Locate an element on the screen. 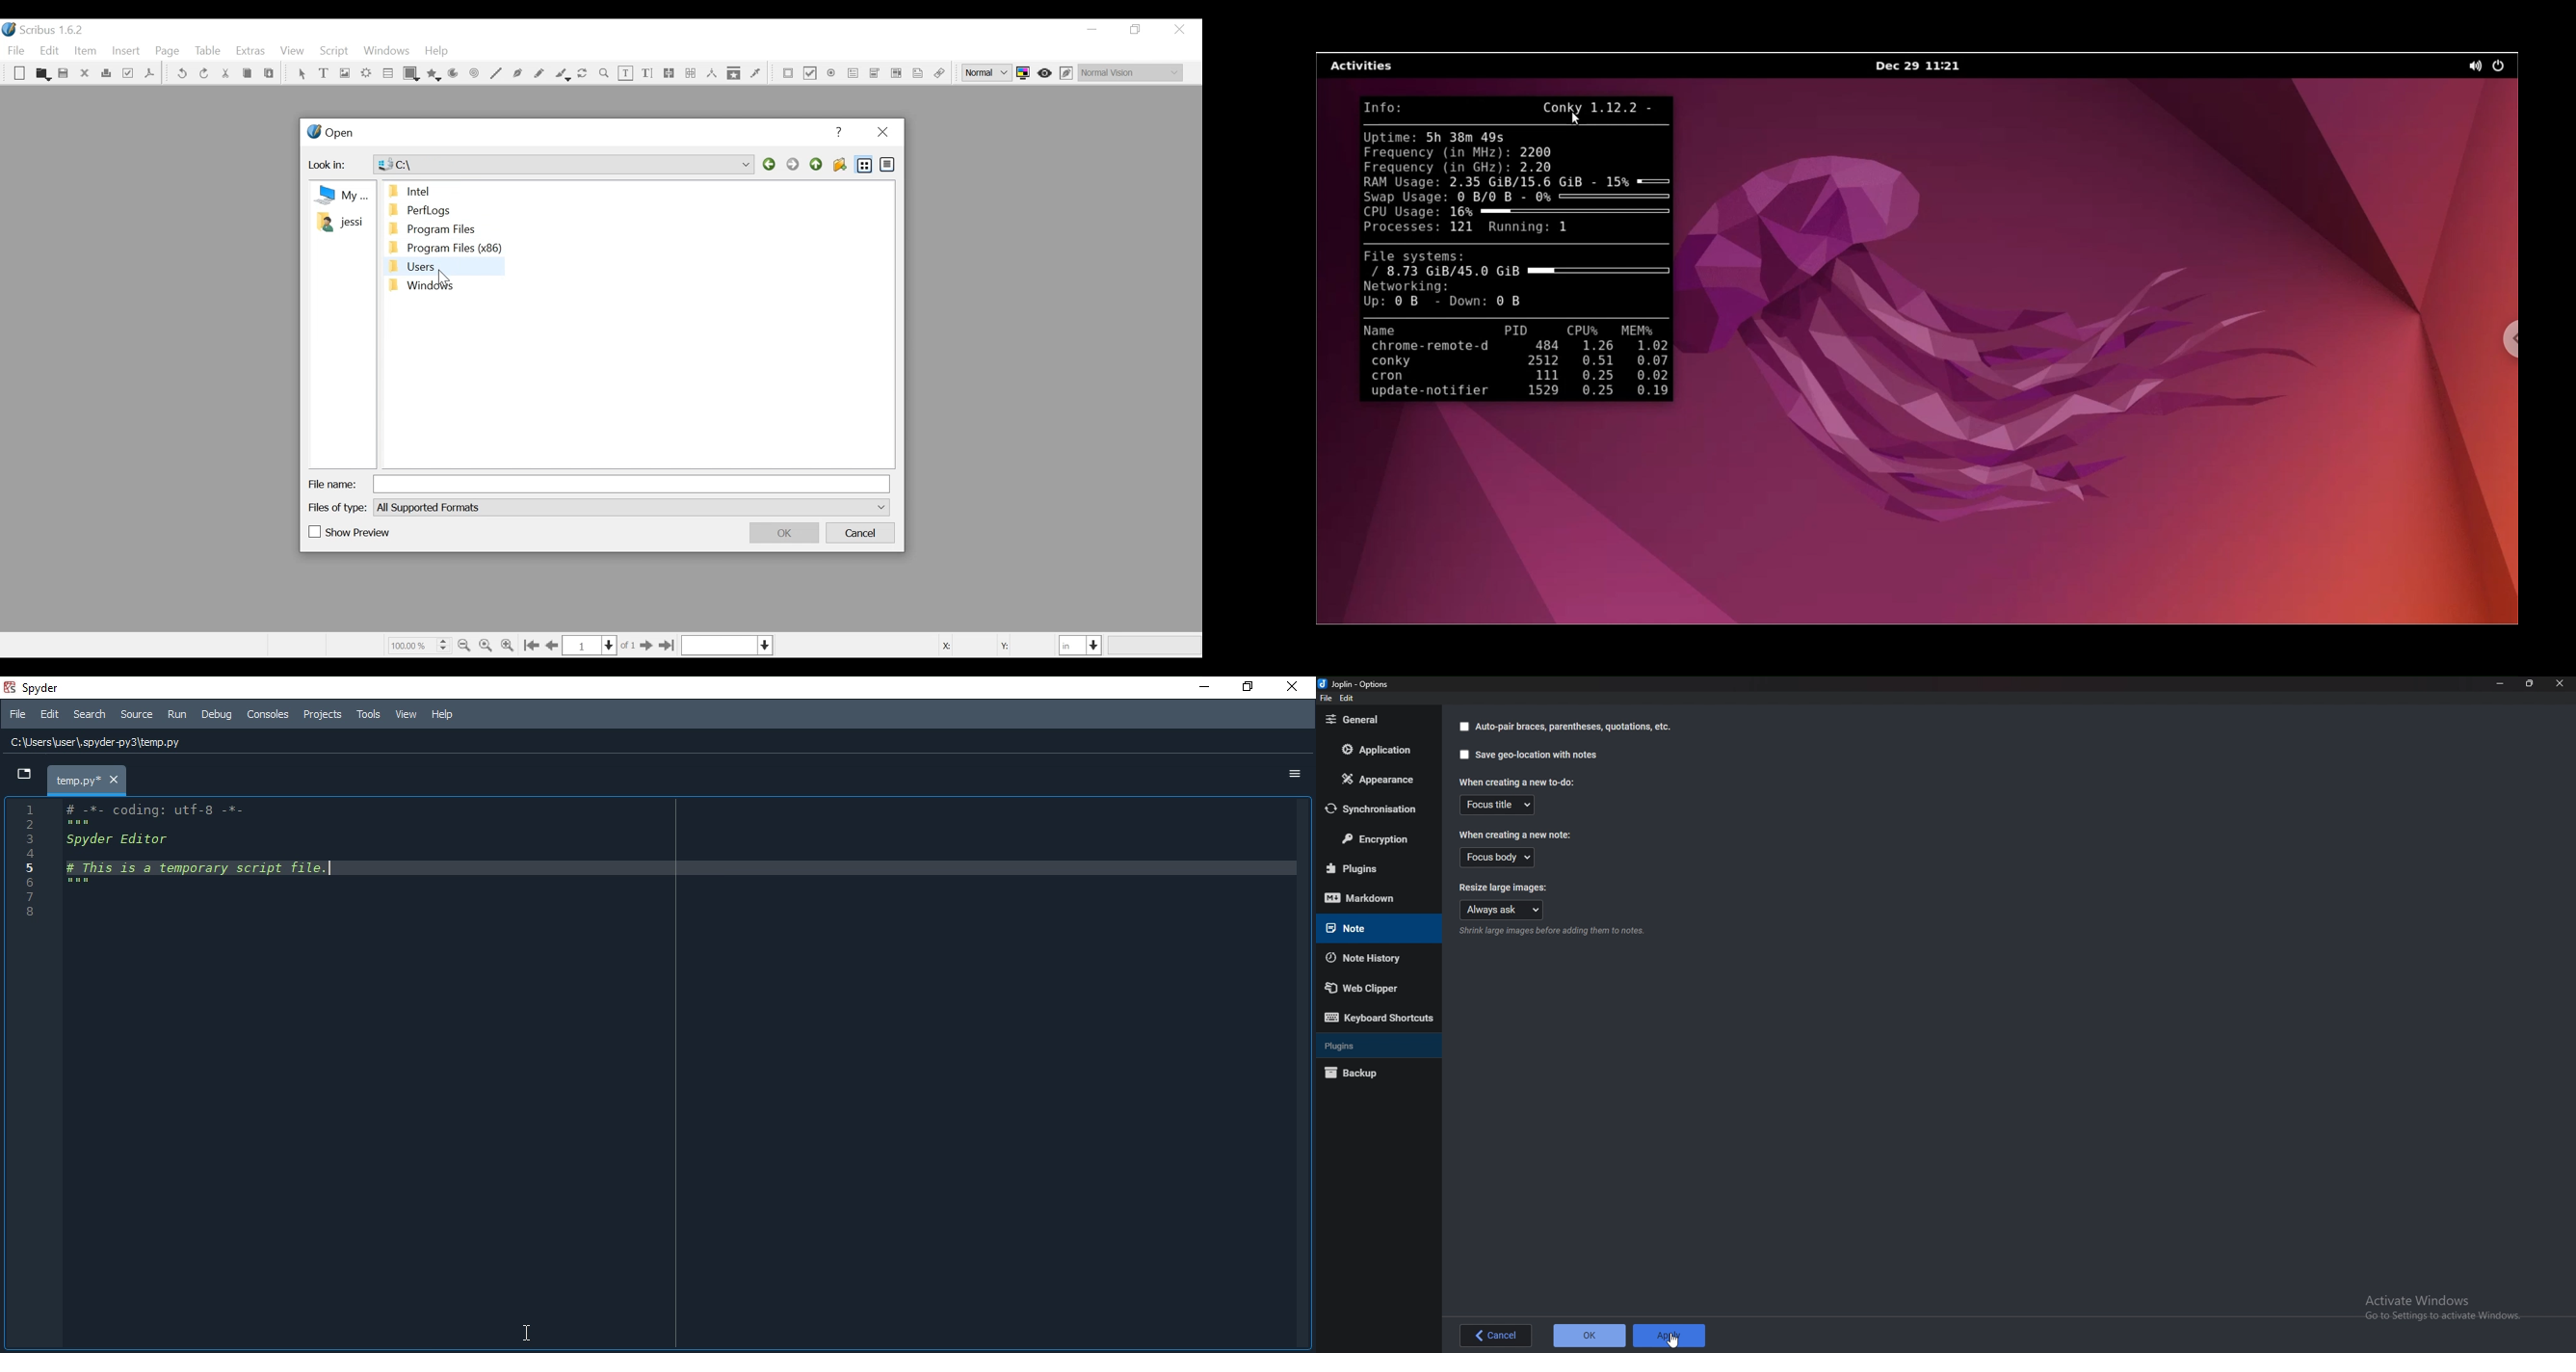  PDF Check Box is located at coordinates (810, 75).